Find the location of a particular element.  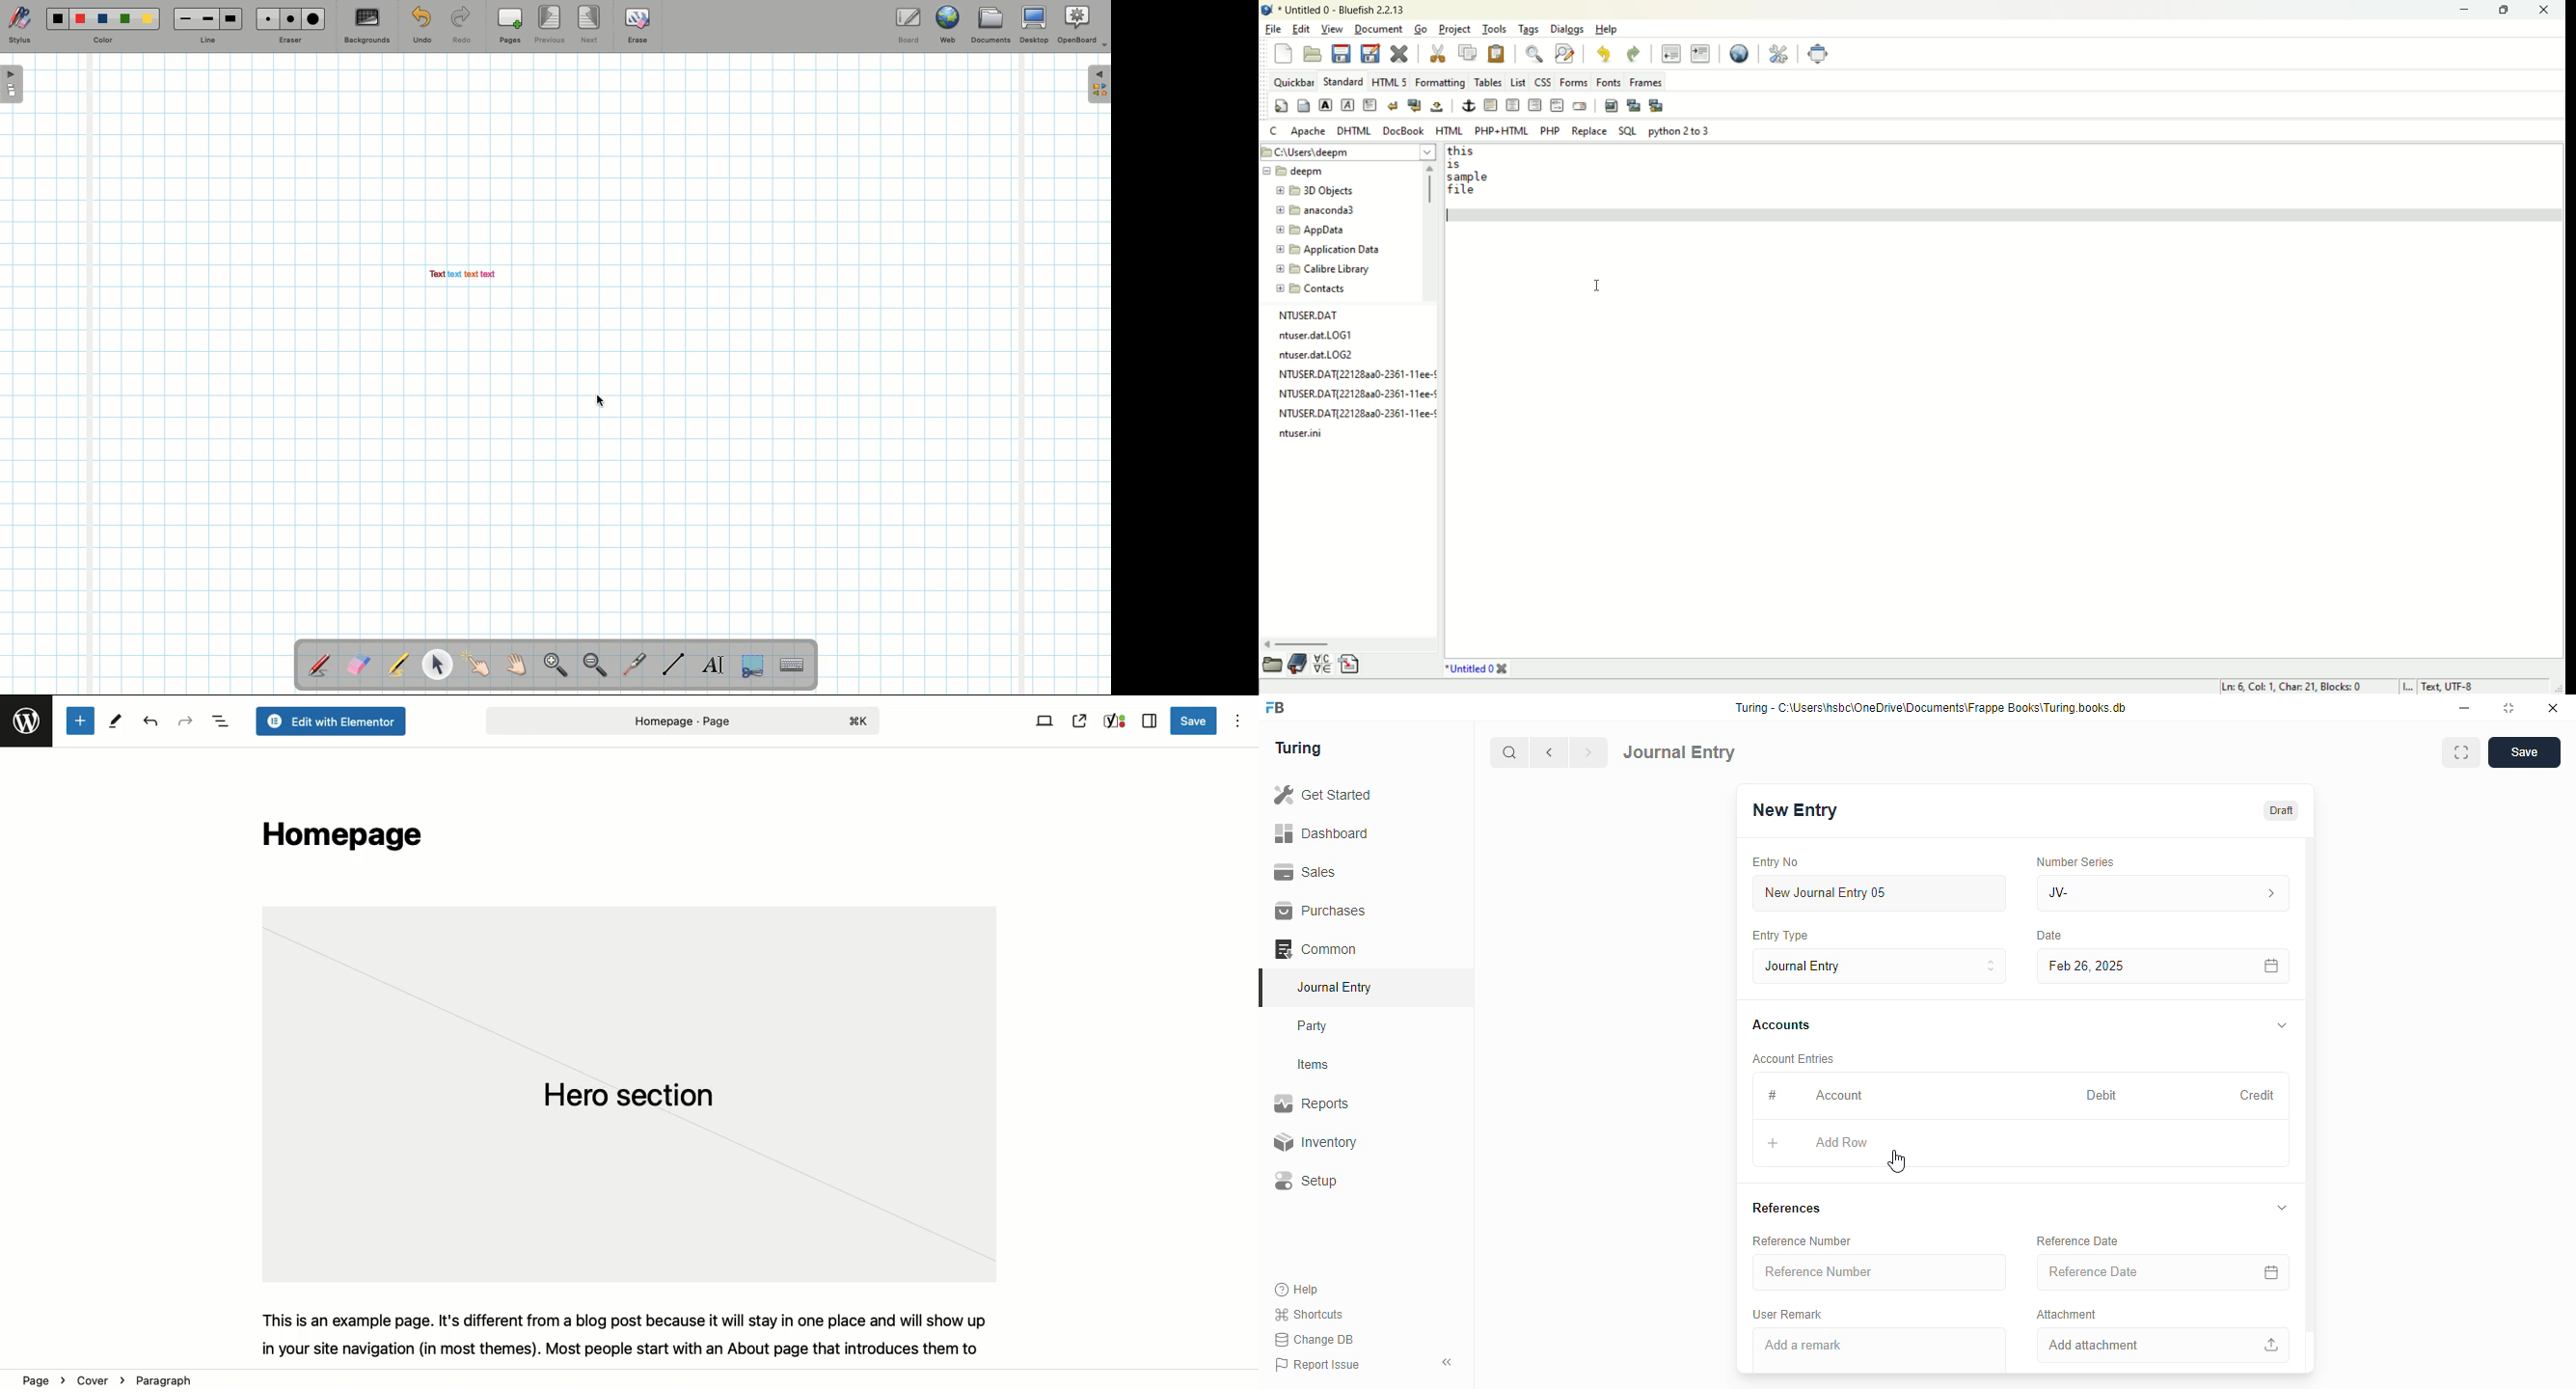

journal entry is located at coordinates (1680, 751).